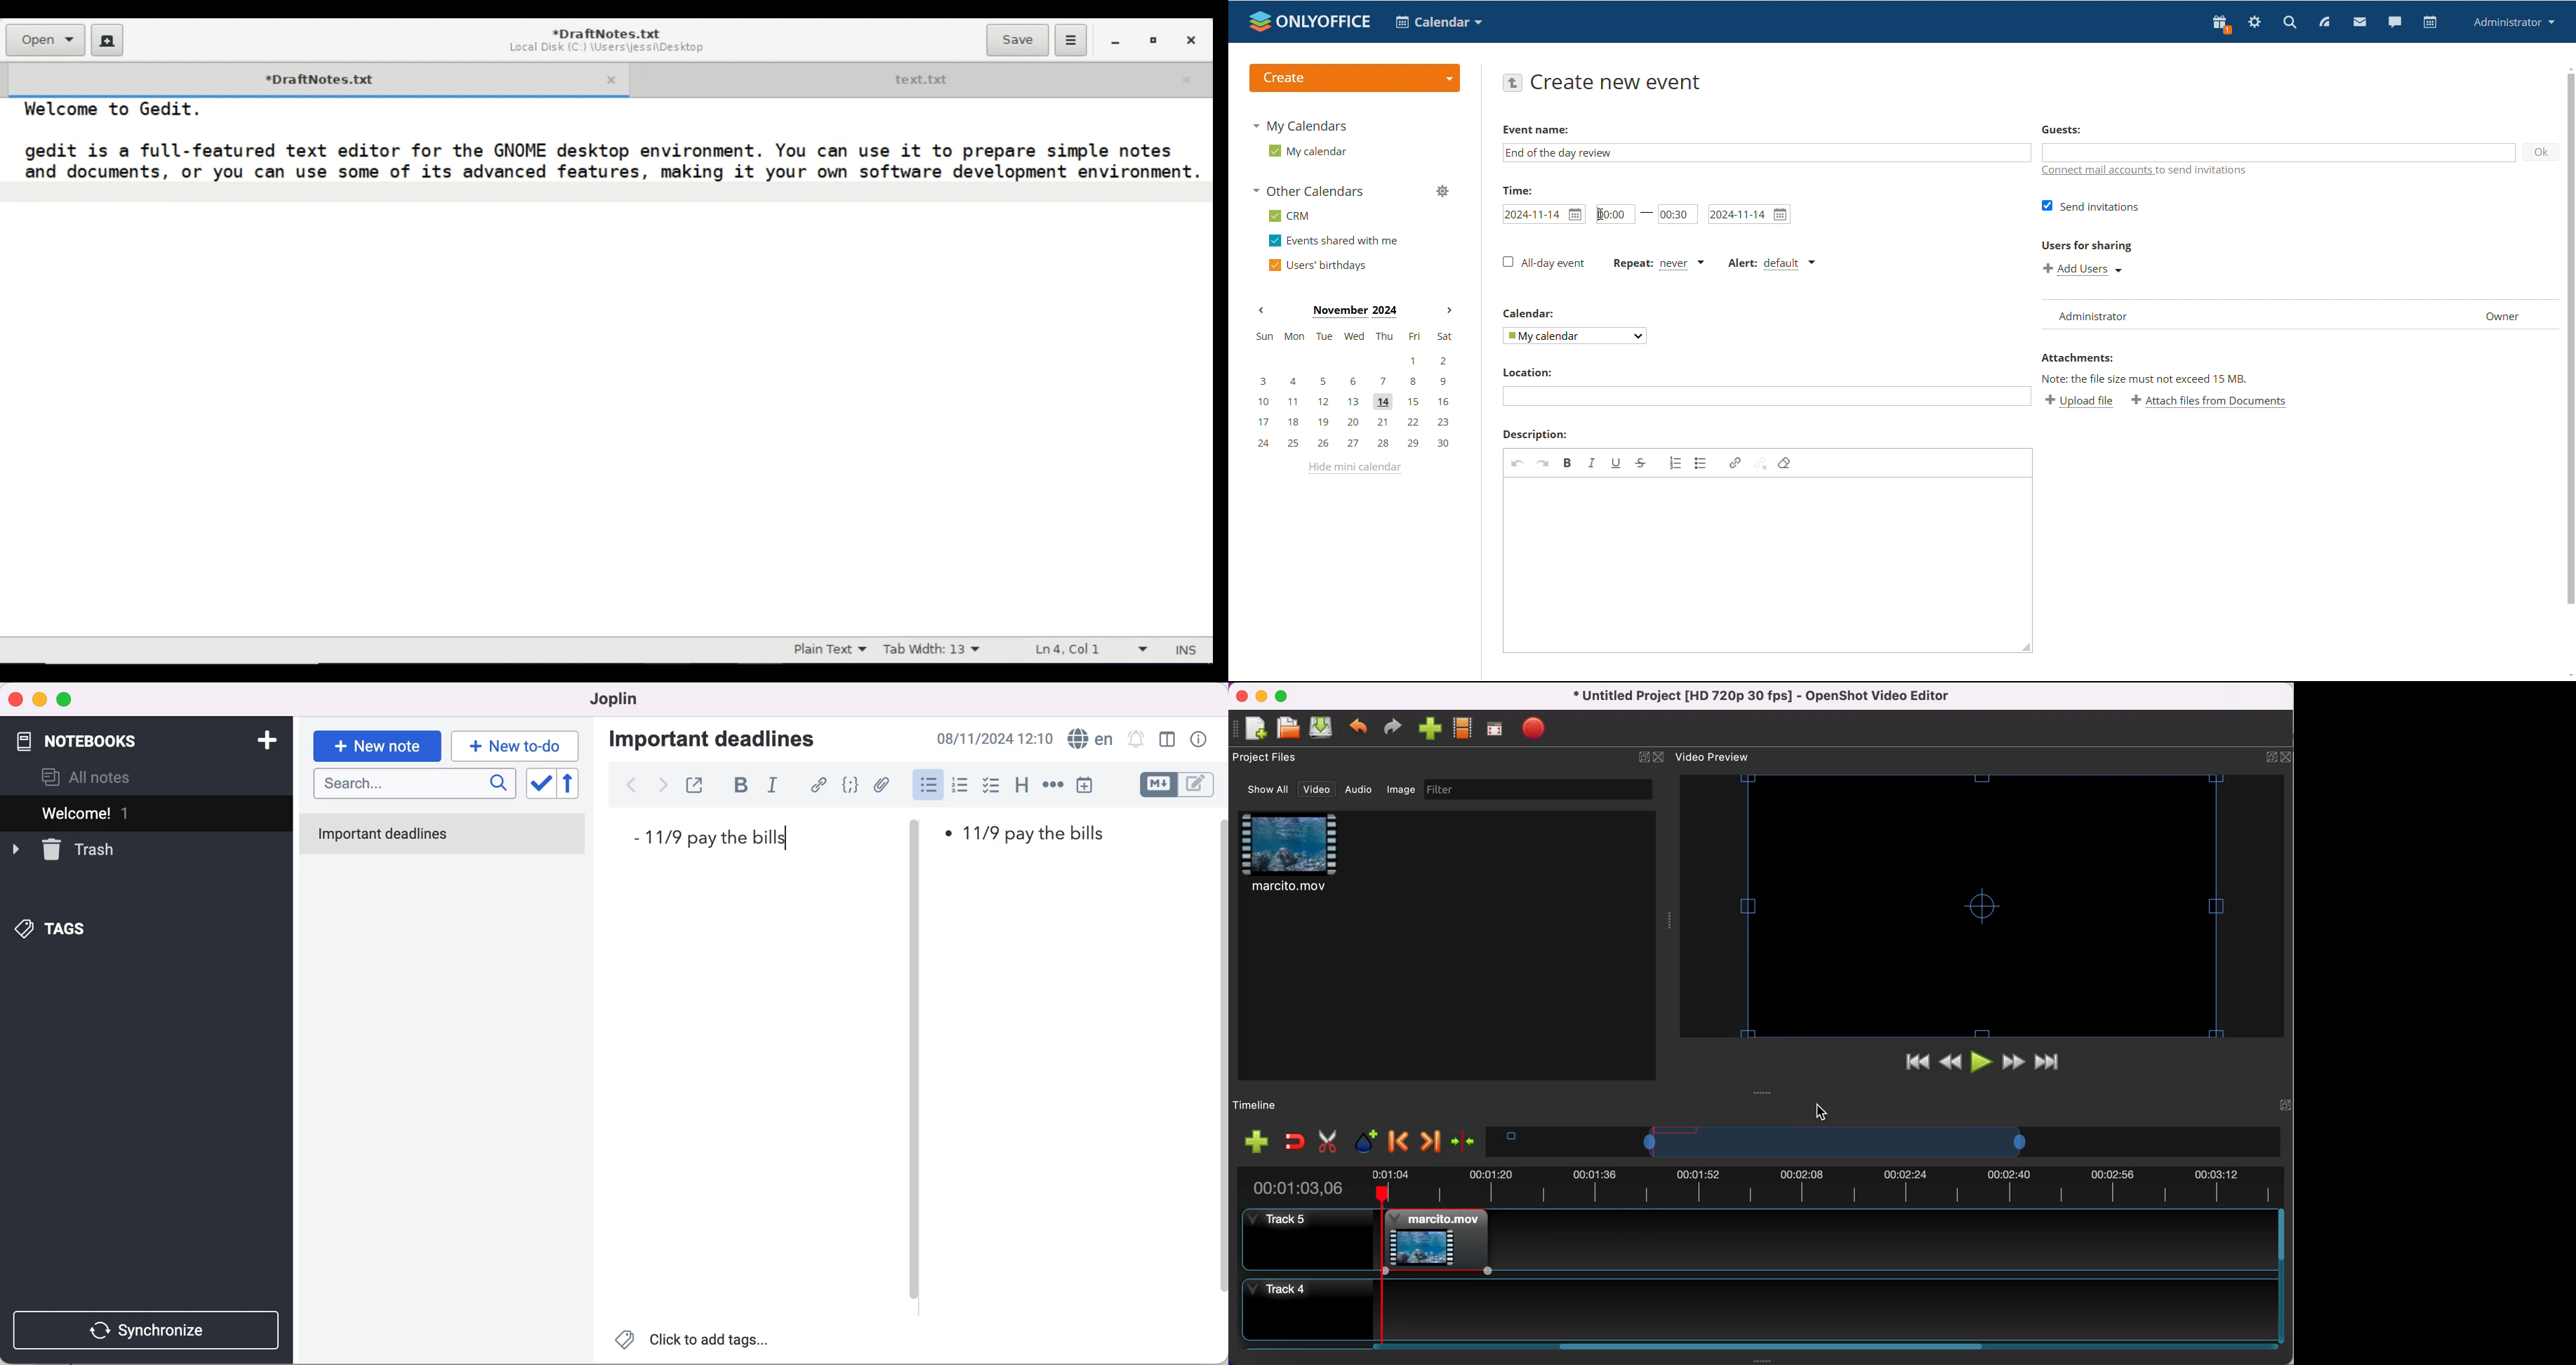 The height and width of the screenshot is (1372, 2576). I want to click on toggle editors, so click(1181, 787).